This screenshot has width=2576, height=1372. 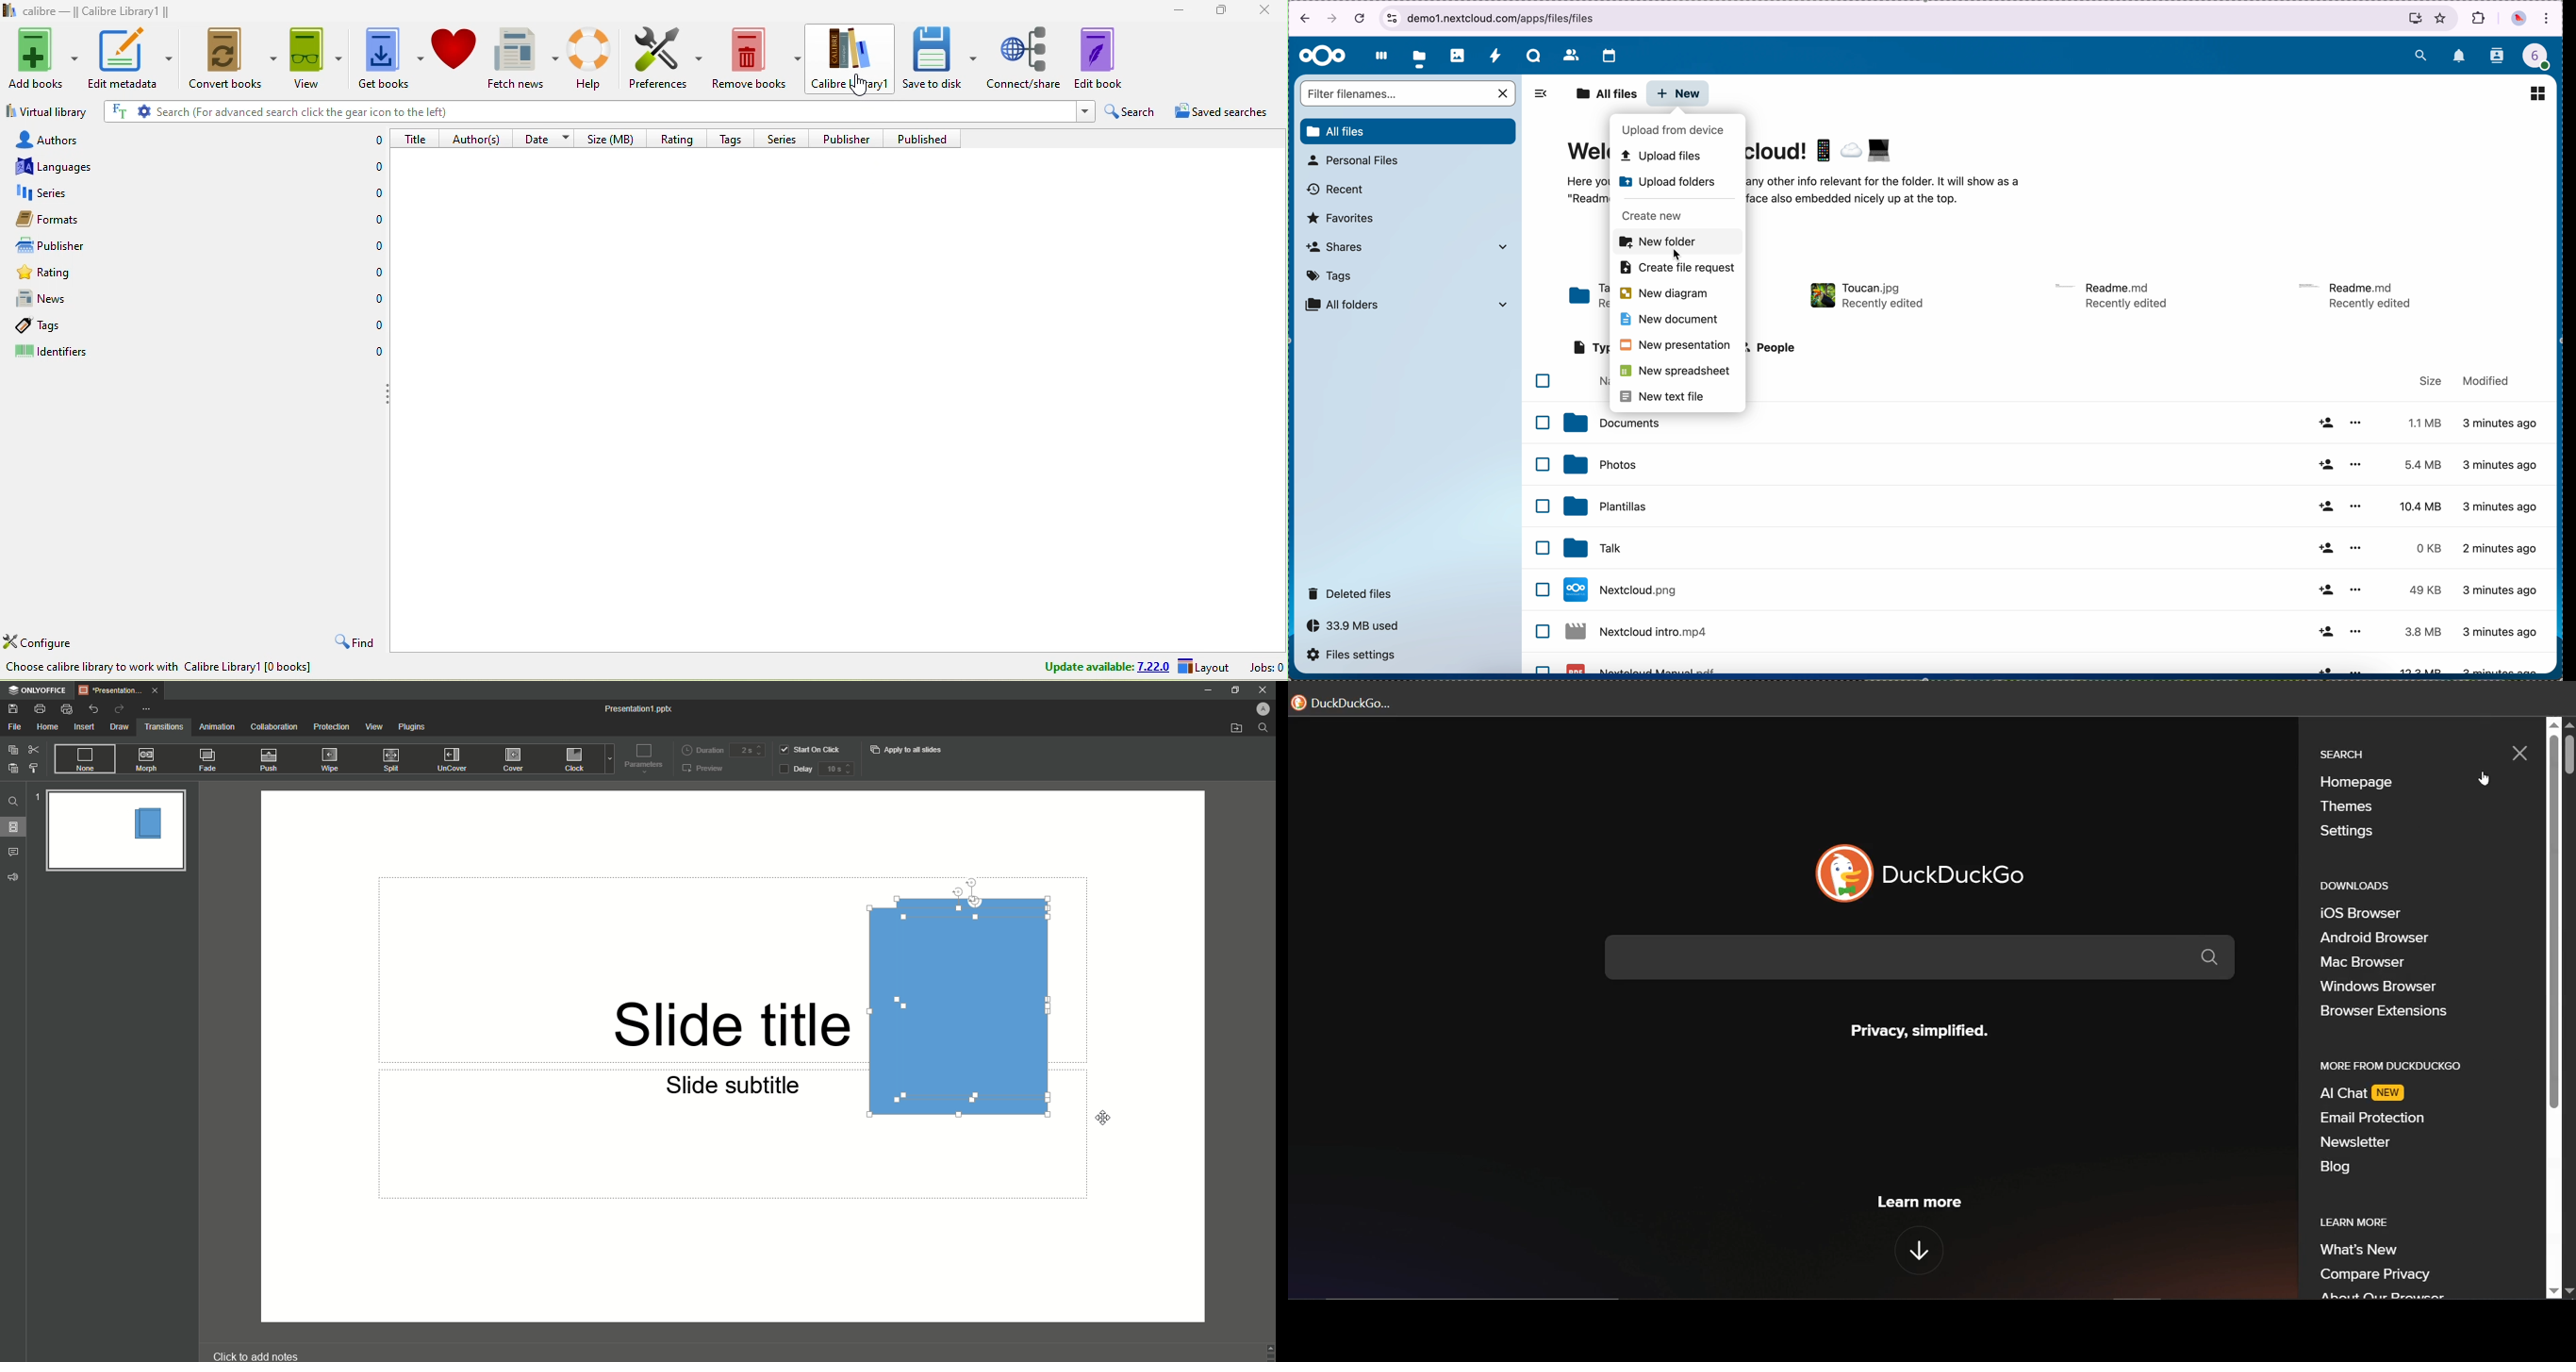 I want to click on Cover, so click(x=515, y=759).